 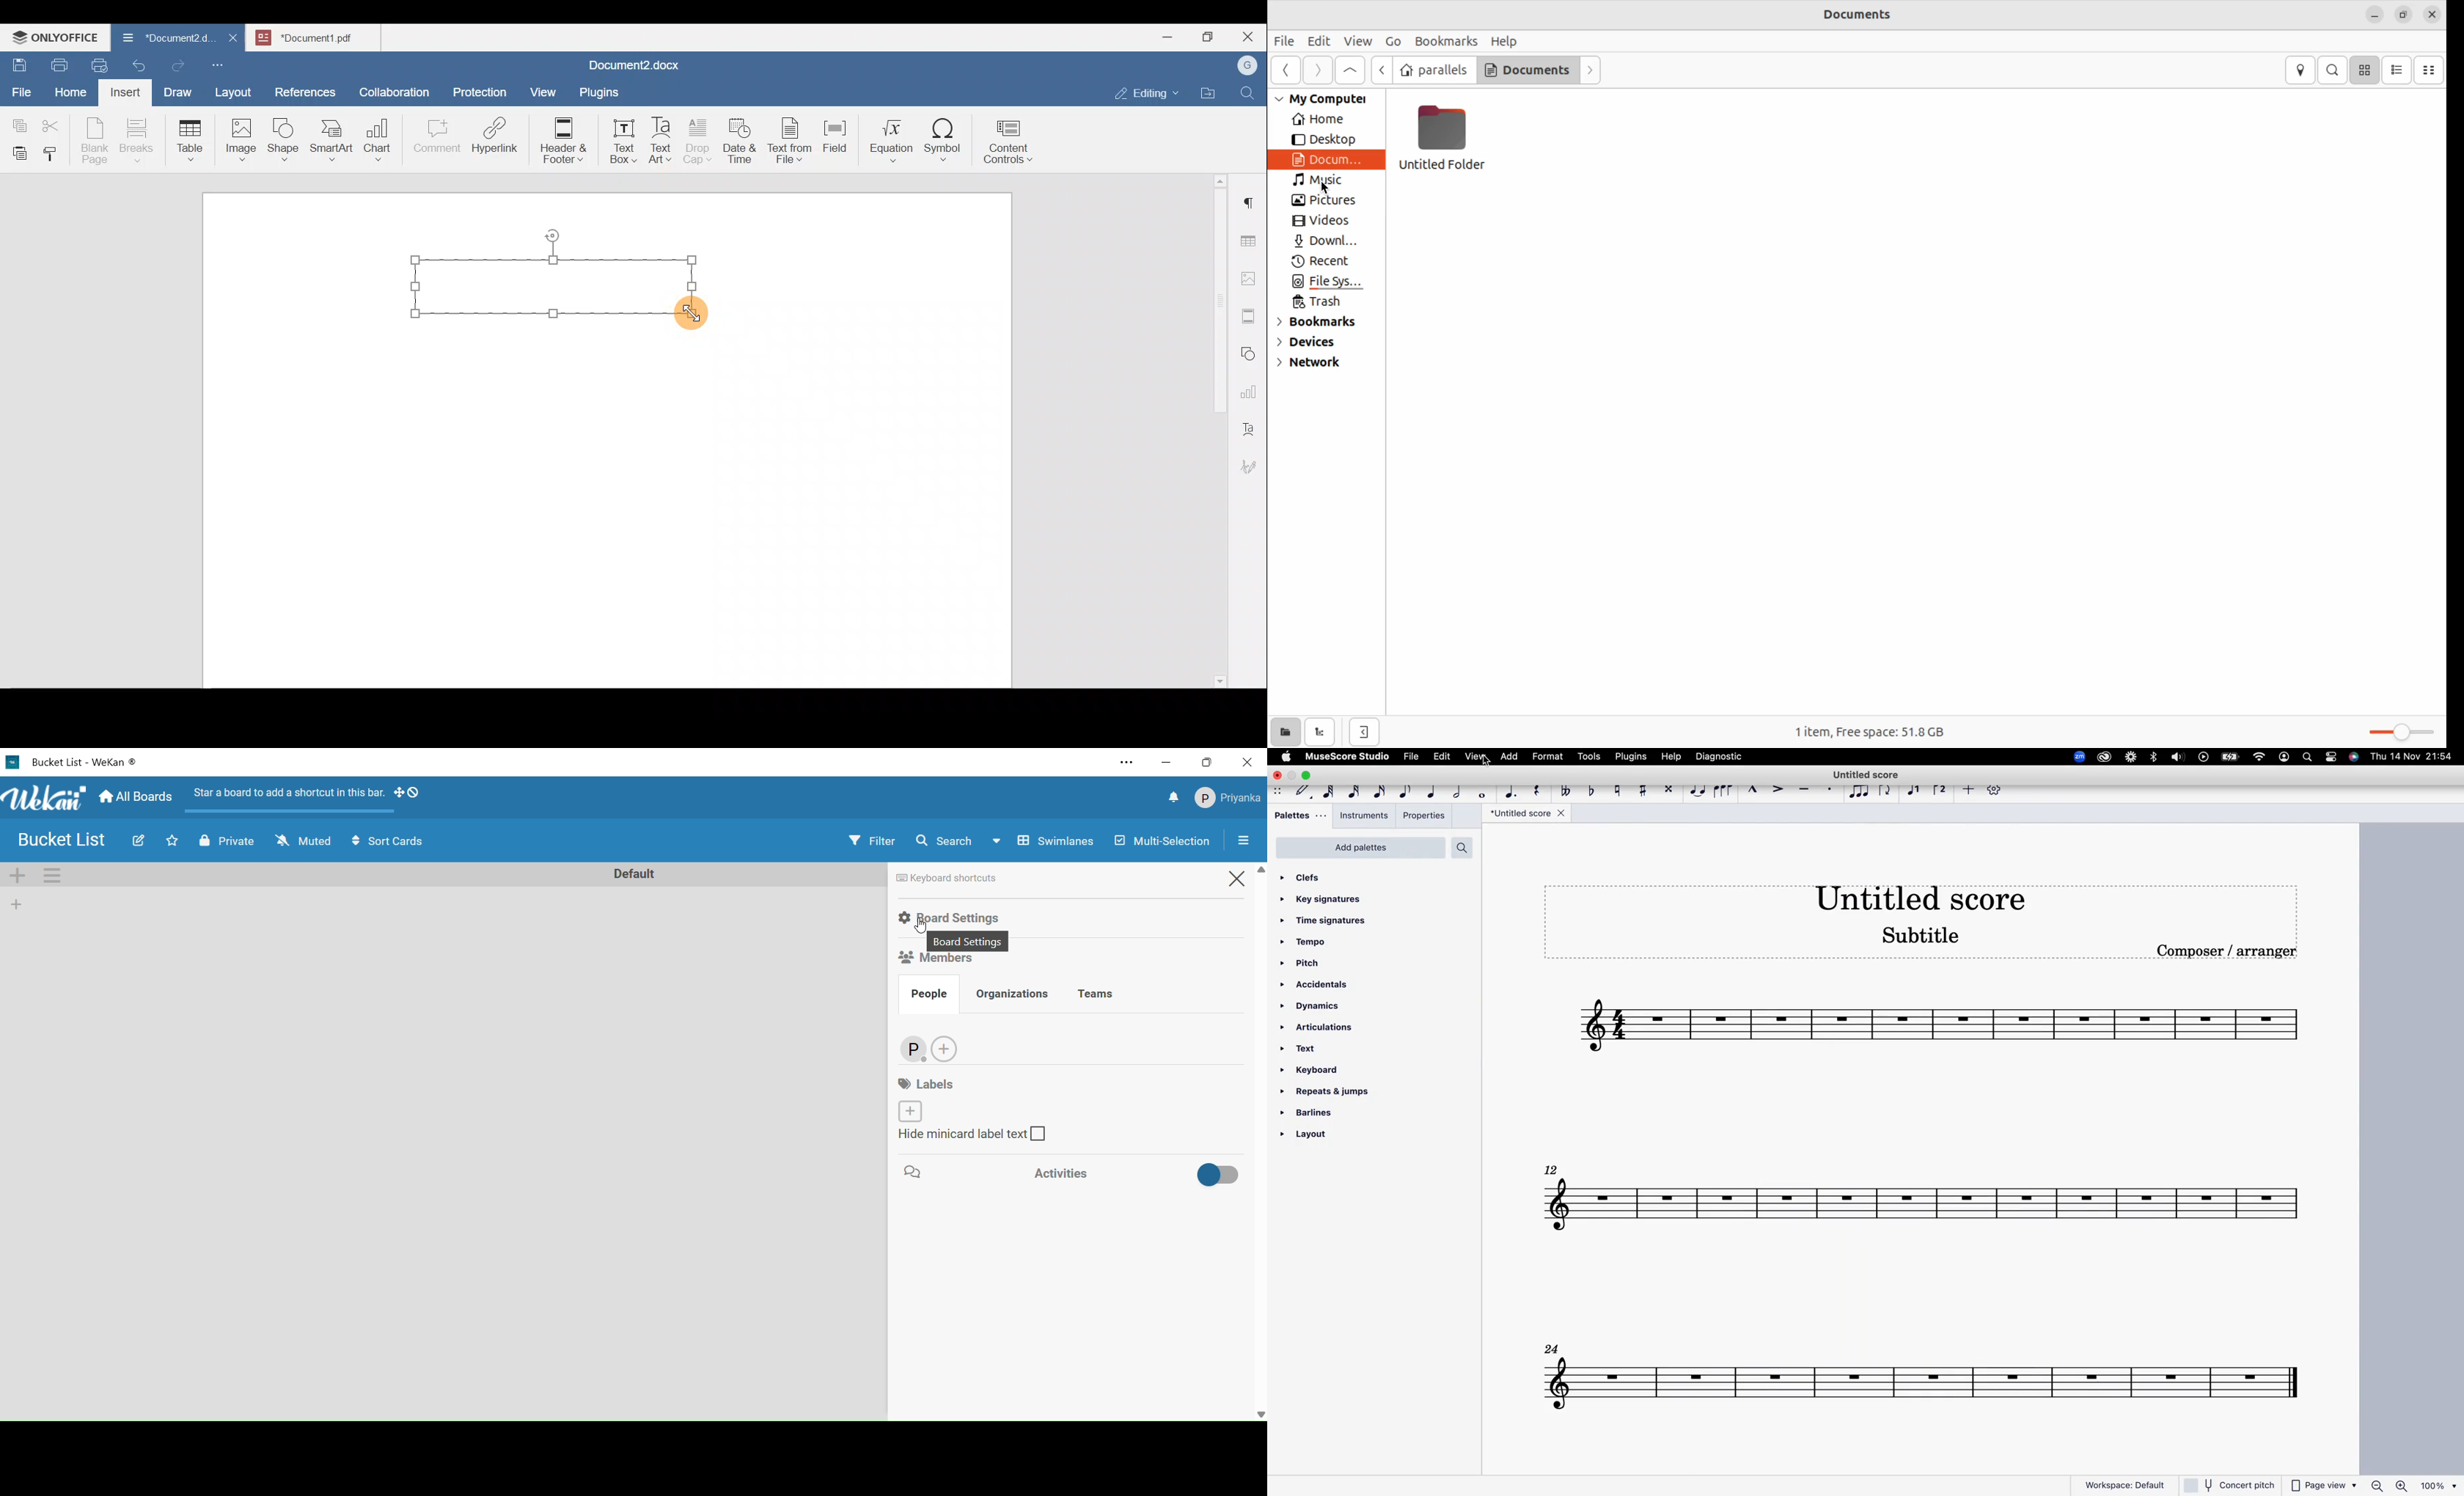 I want to click on wifi, so click(x=2259, y=756).